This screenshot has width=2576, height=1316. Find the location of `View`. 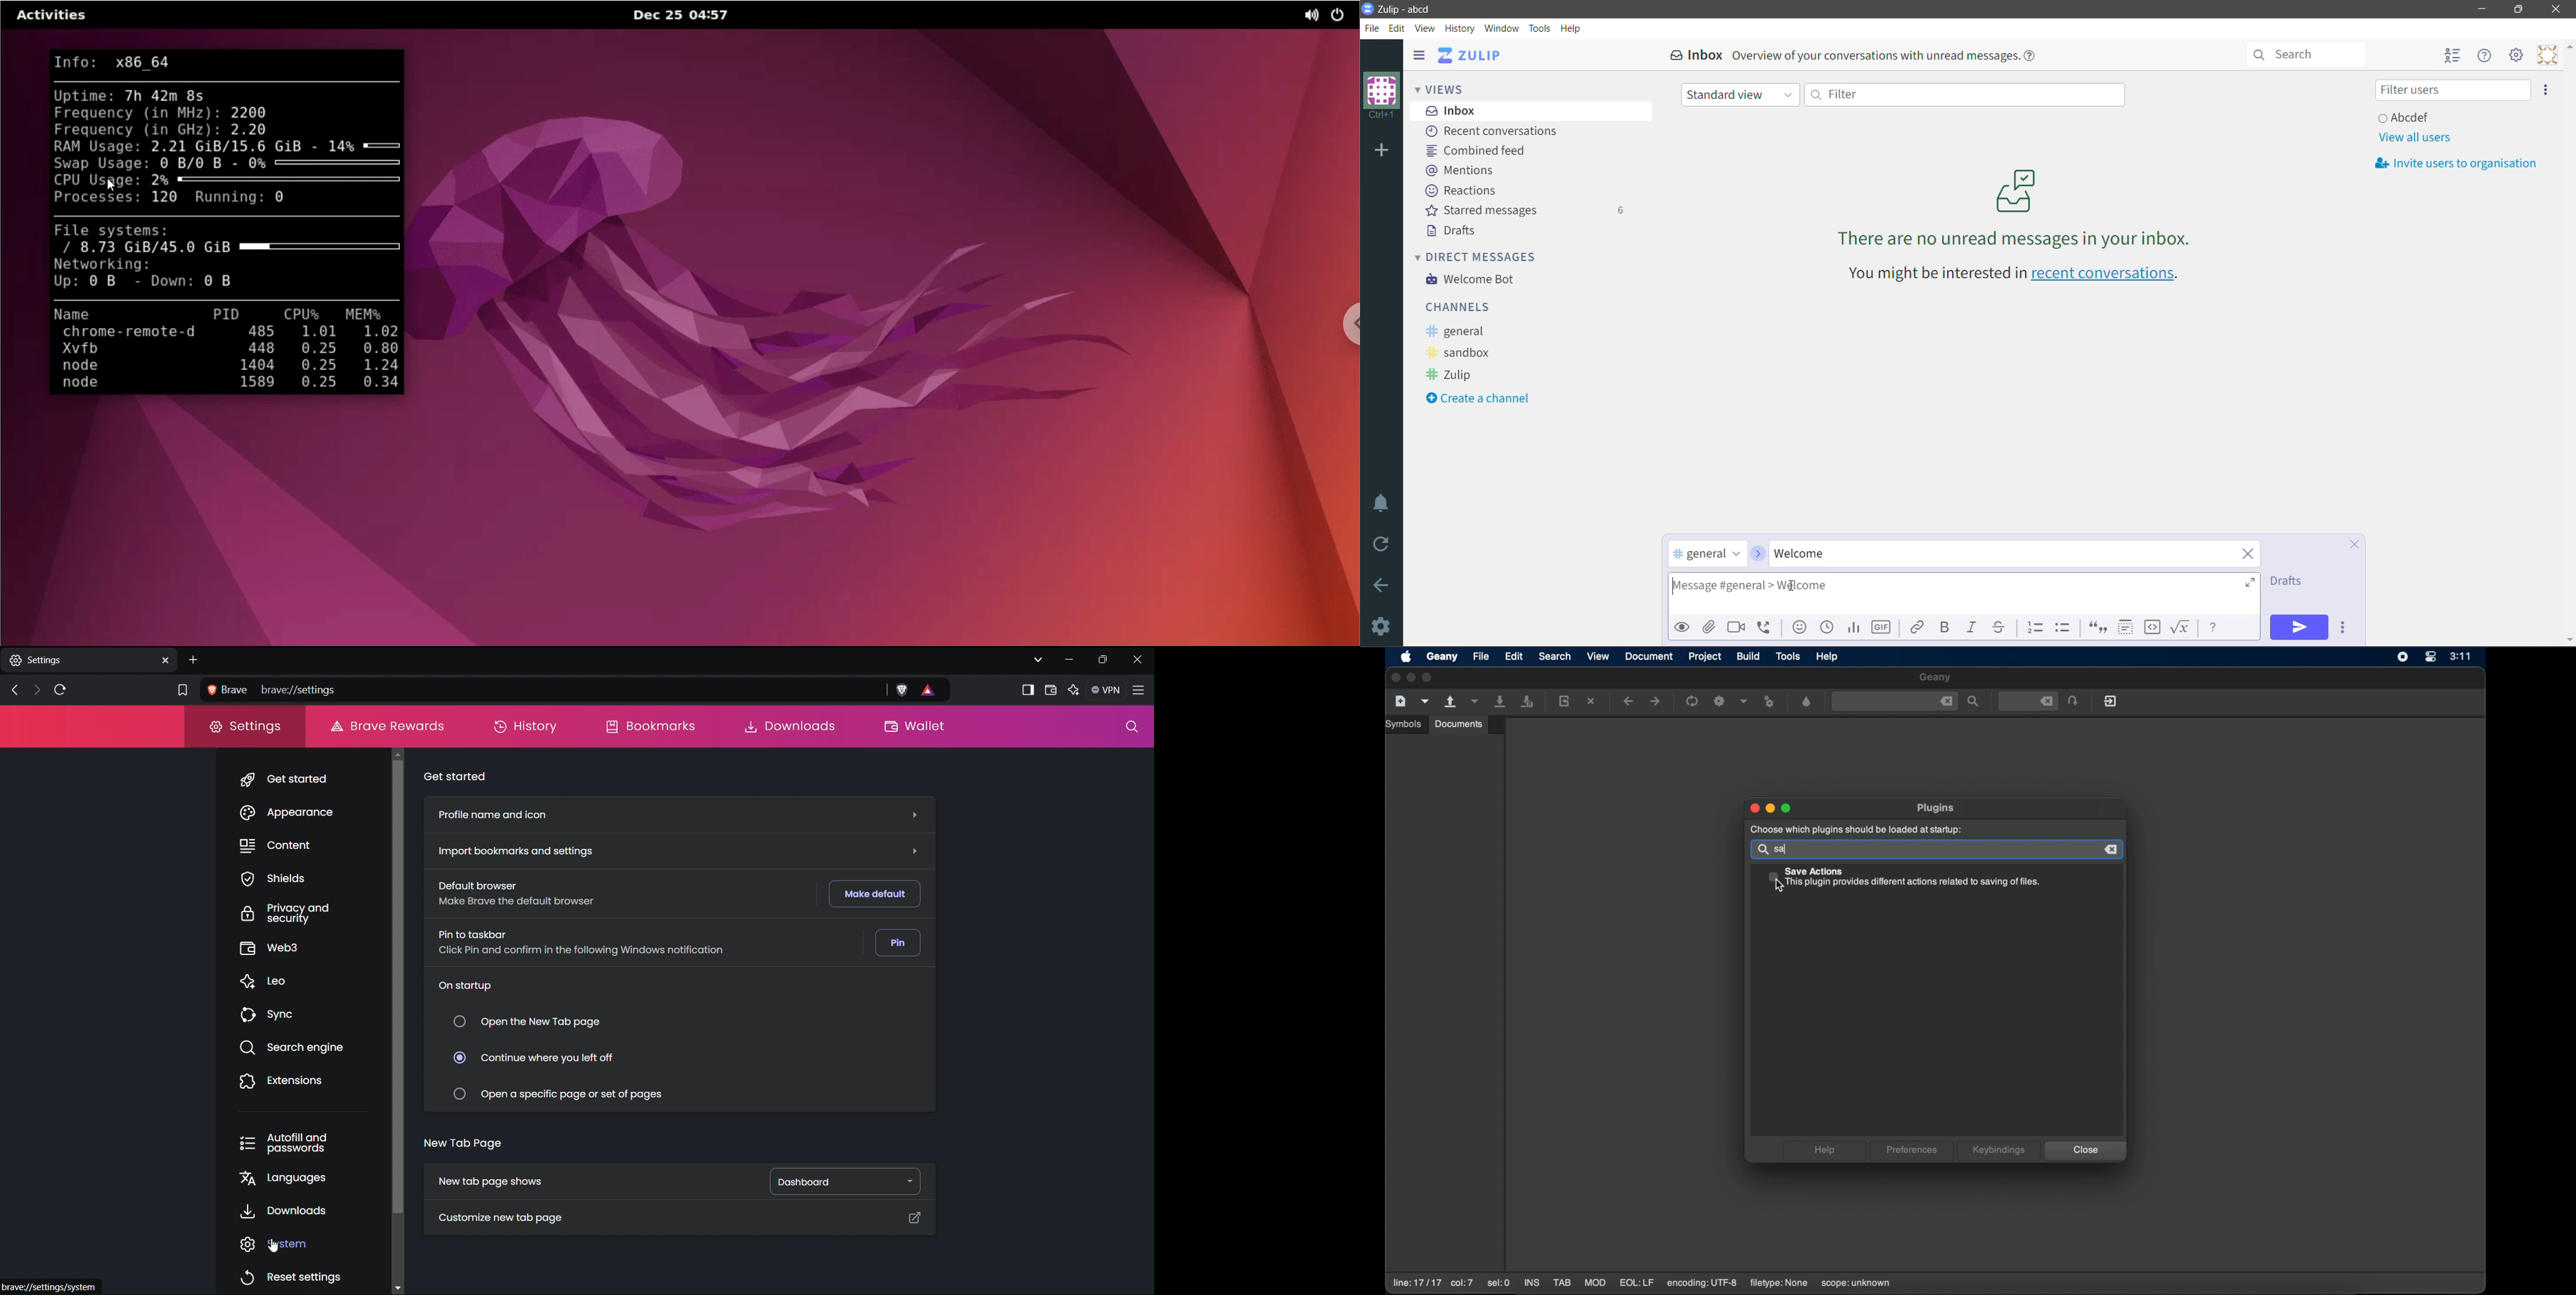

View is located at coordinates (1426, 29).